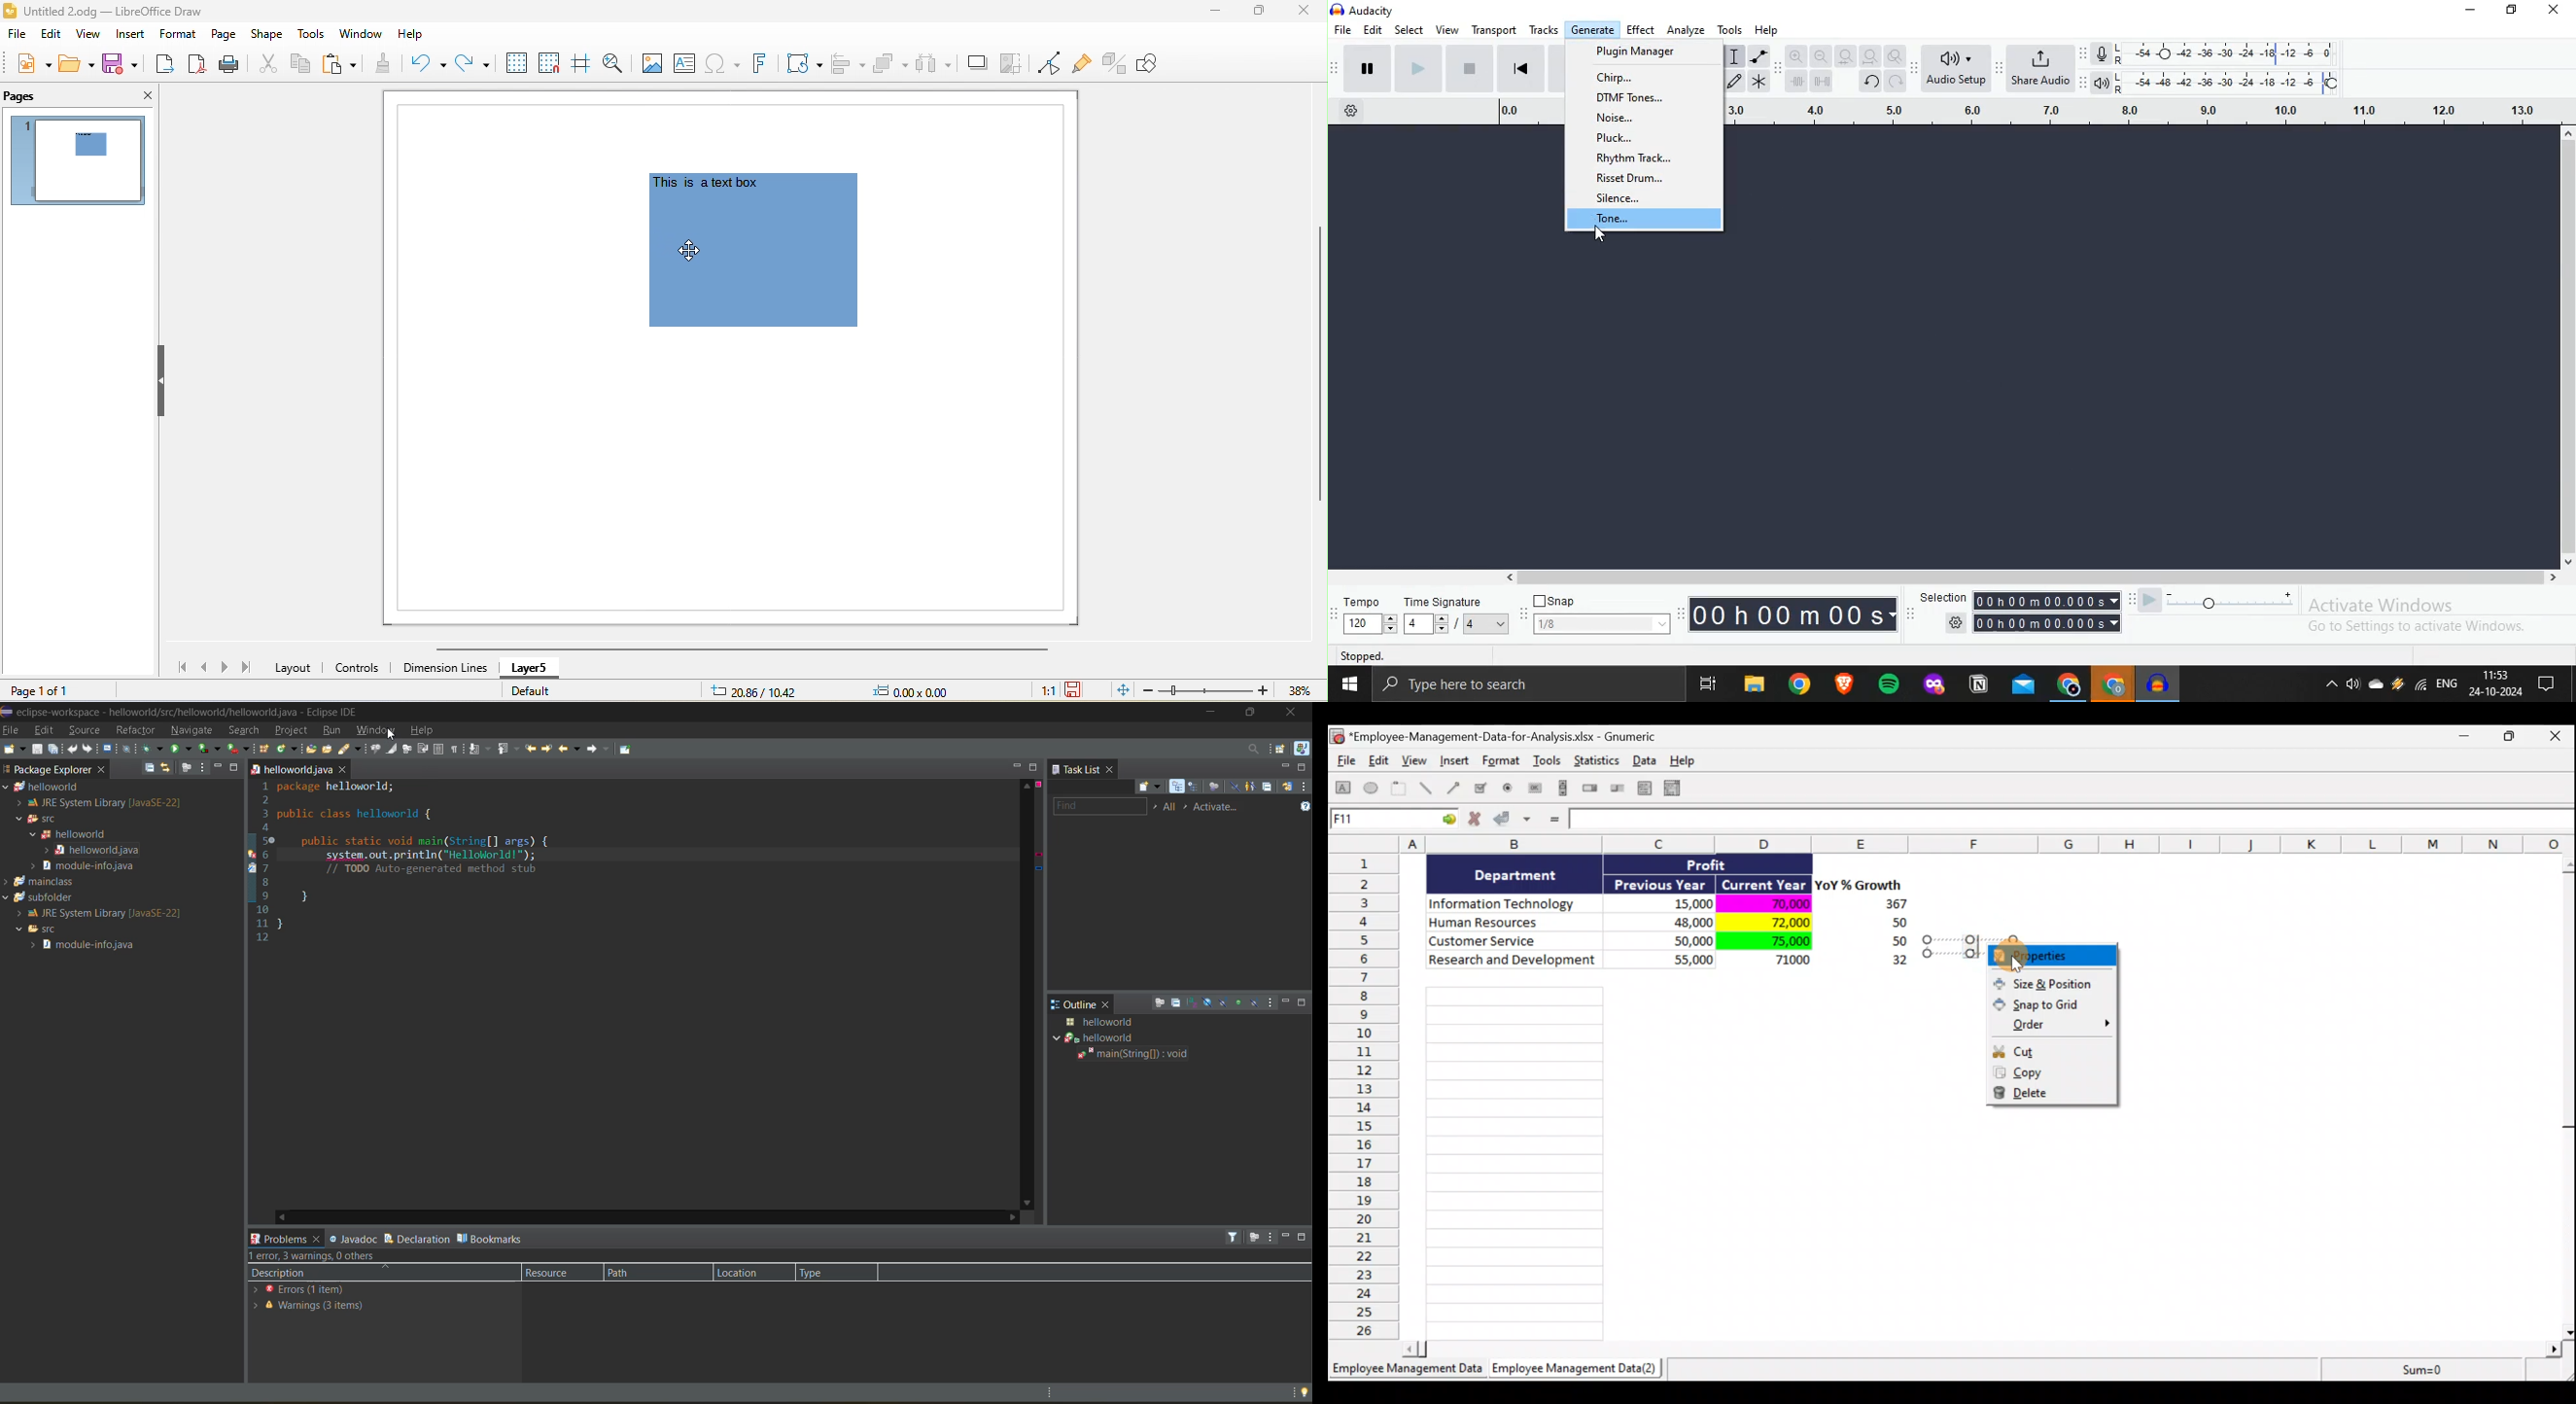  Describe the element at coordinates (888, 63) in the screenshot. I see `arrange` at that location.